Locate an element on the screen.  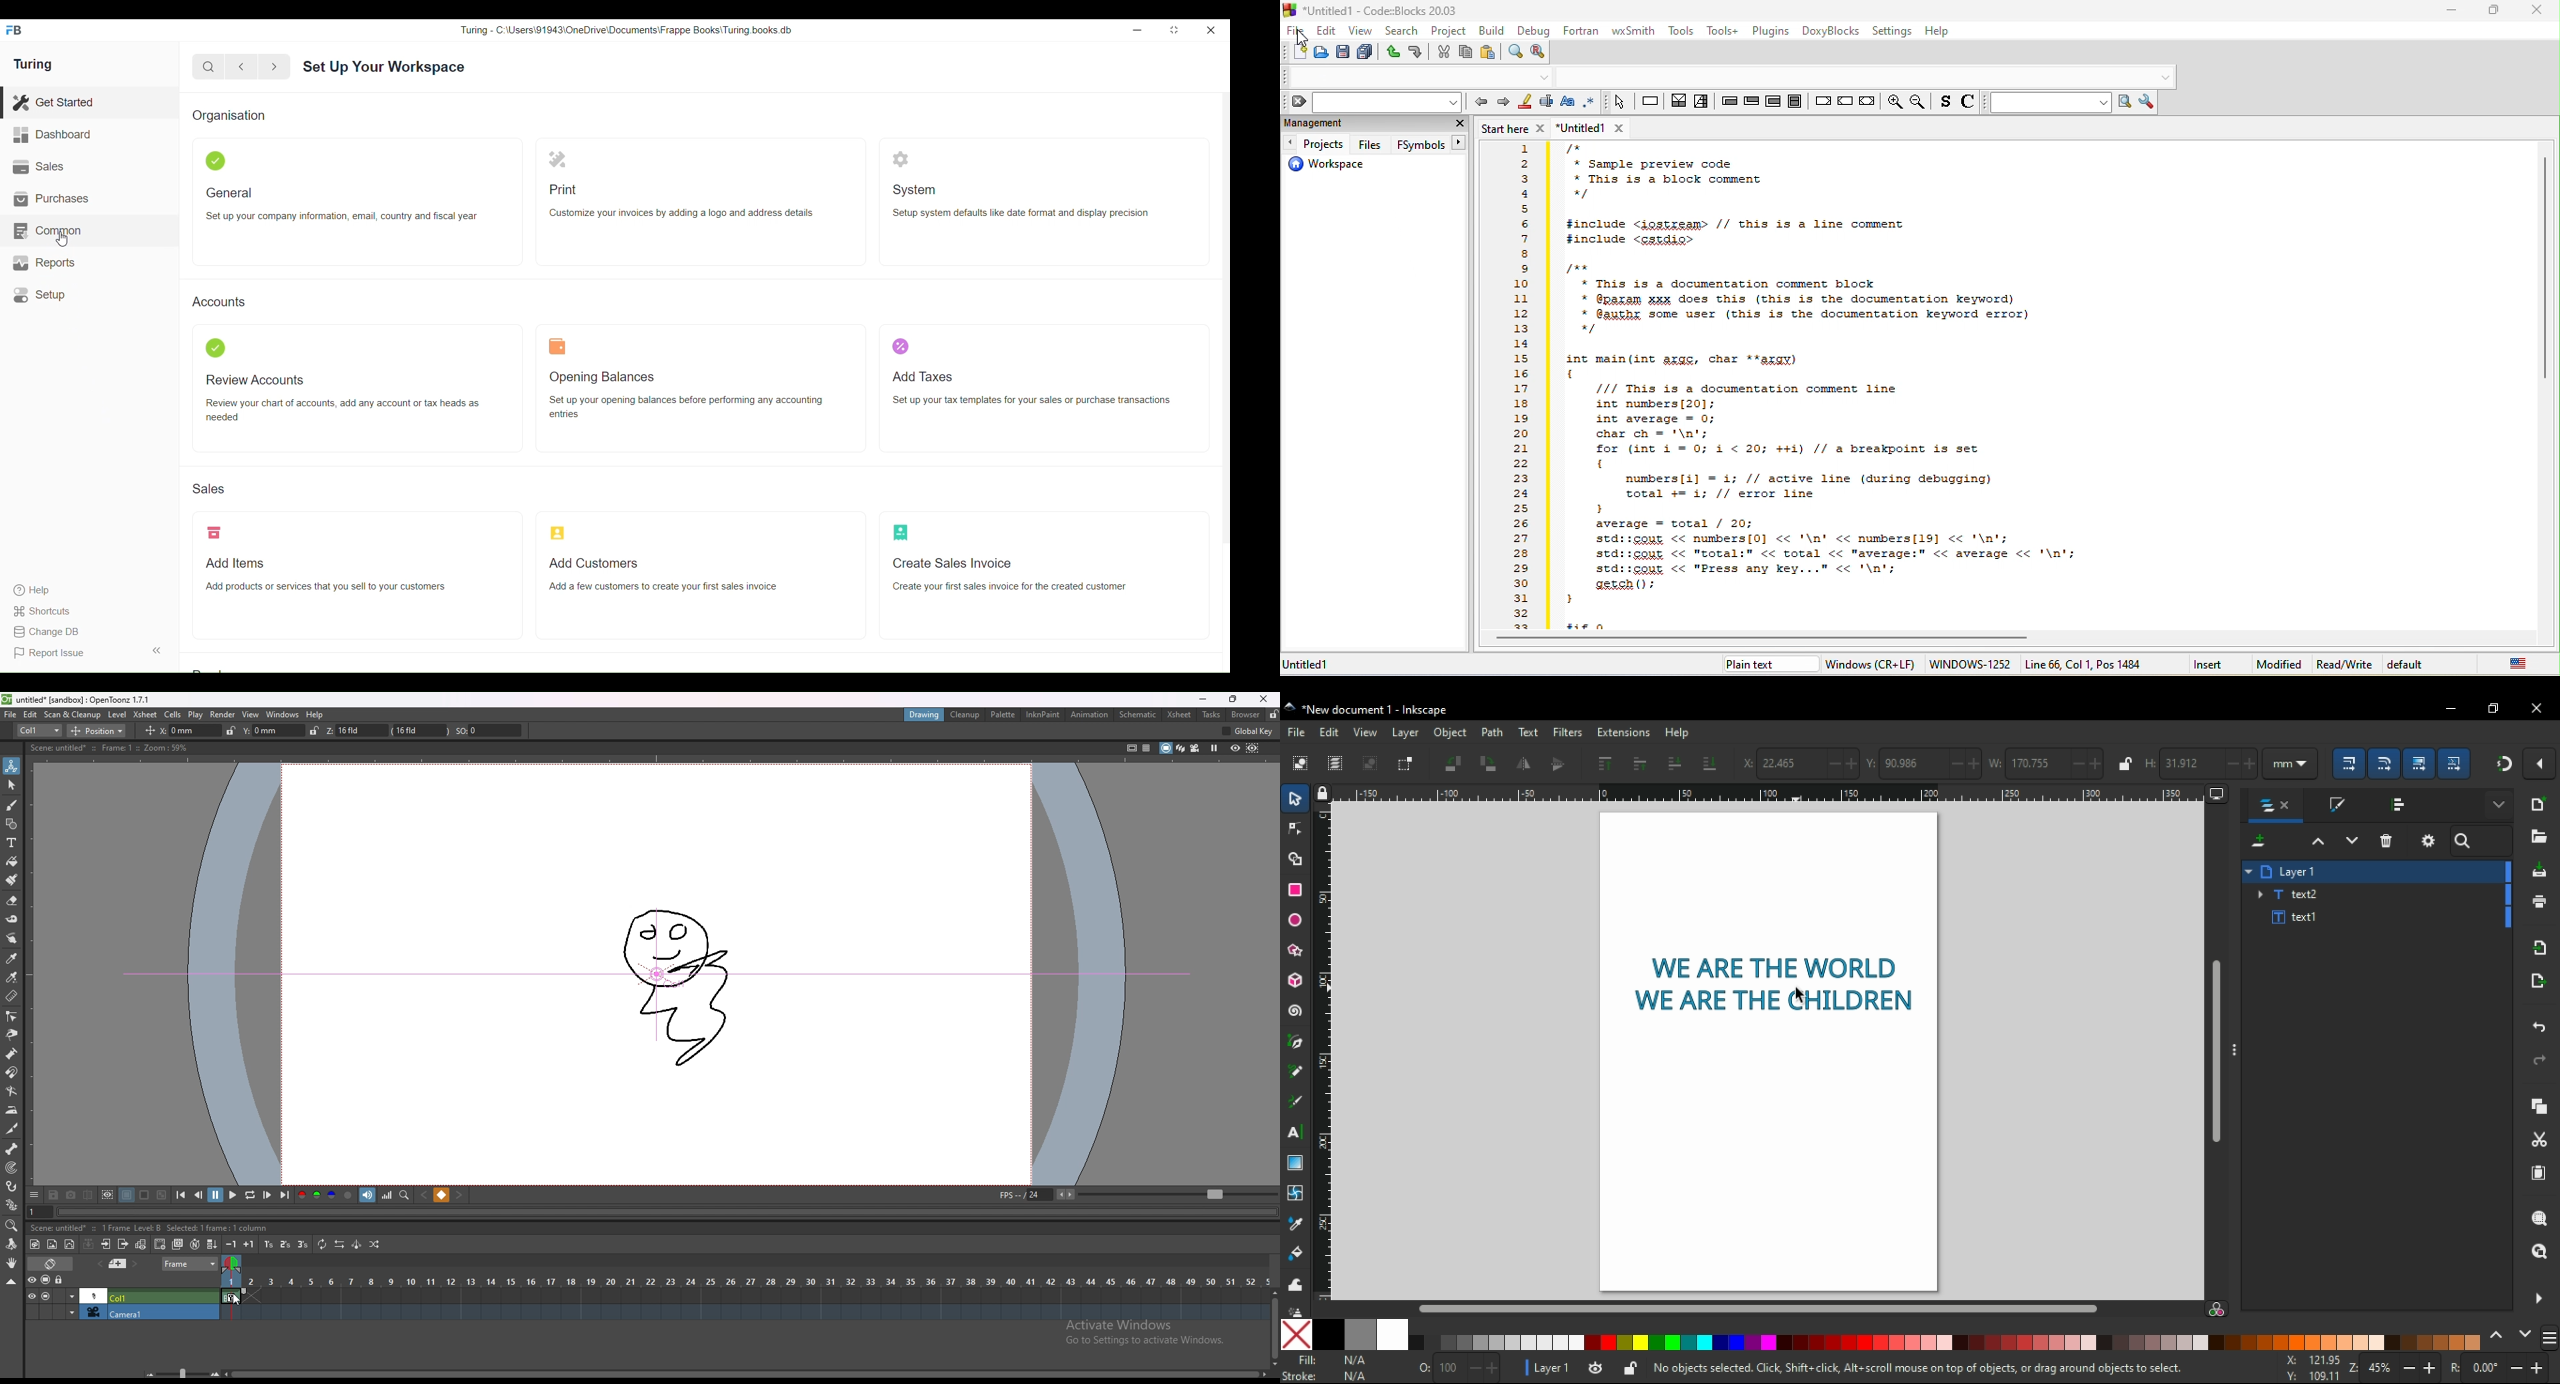
Change dimension is located at coordinates (1174, 29).